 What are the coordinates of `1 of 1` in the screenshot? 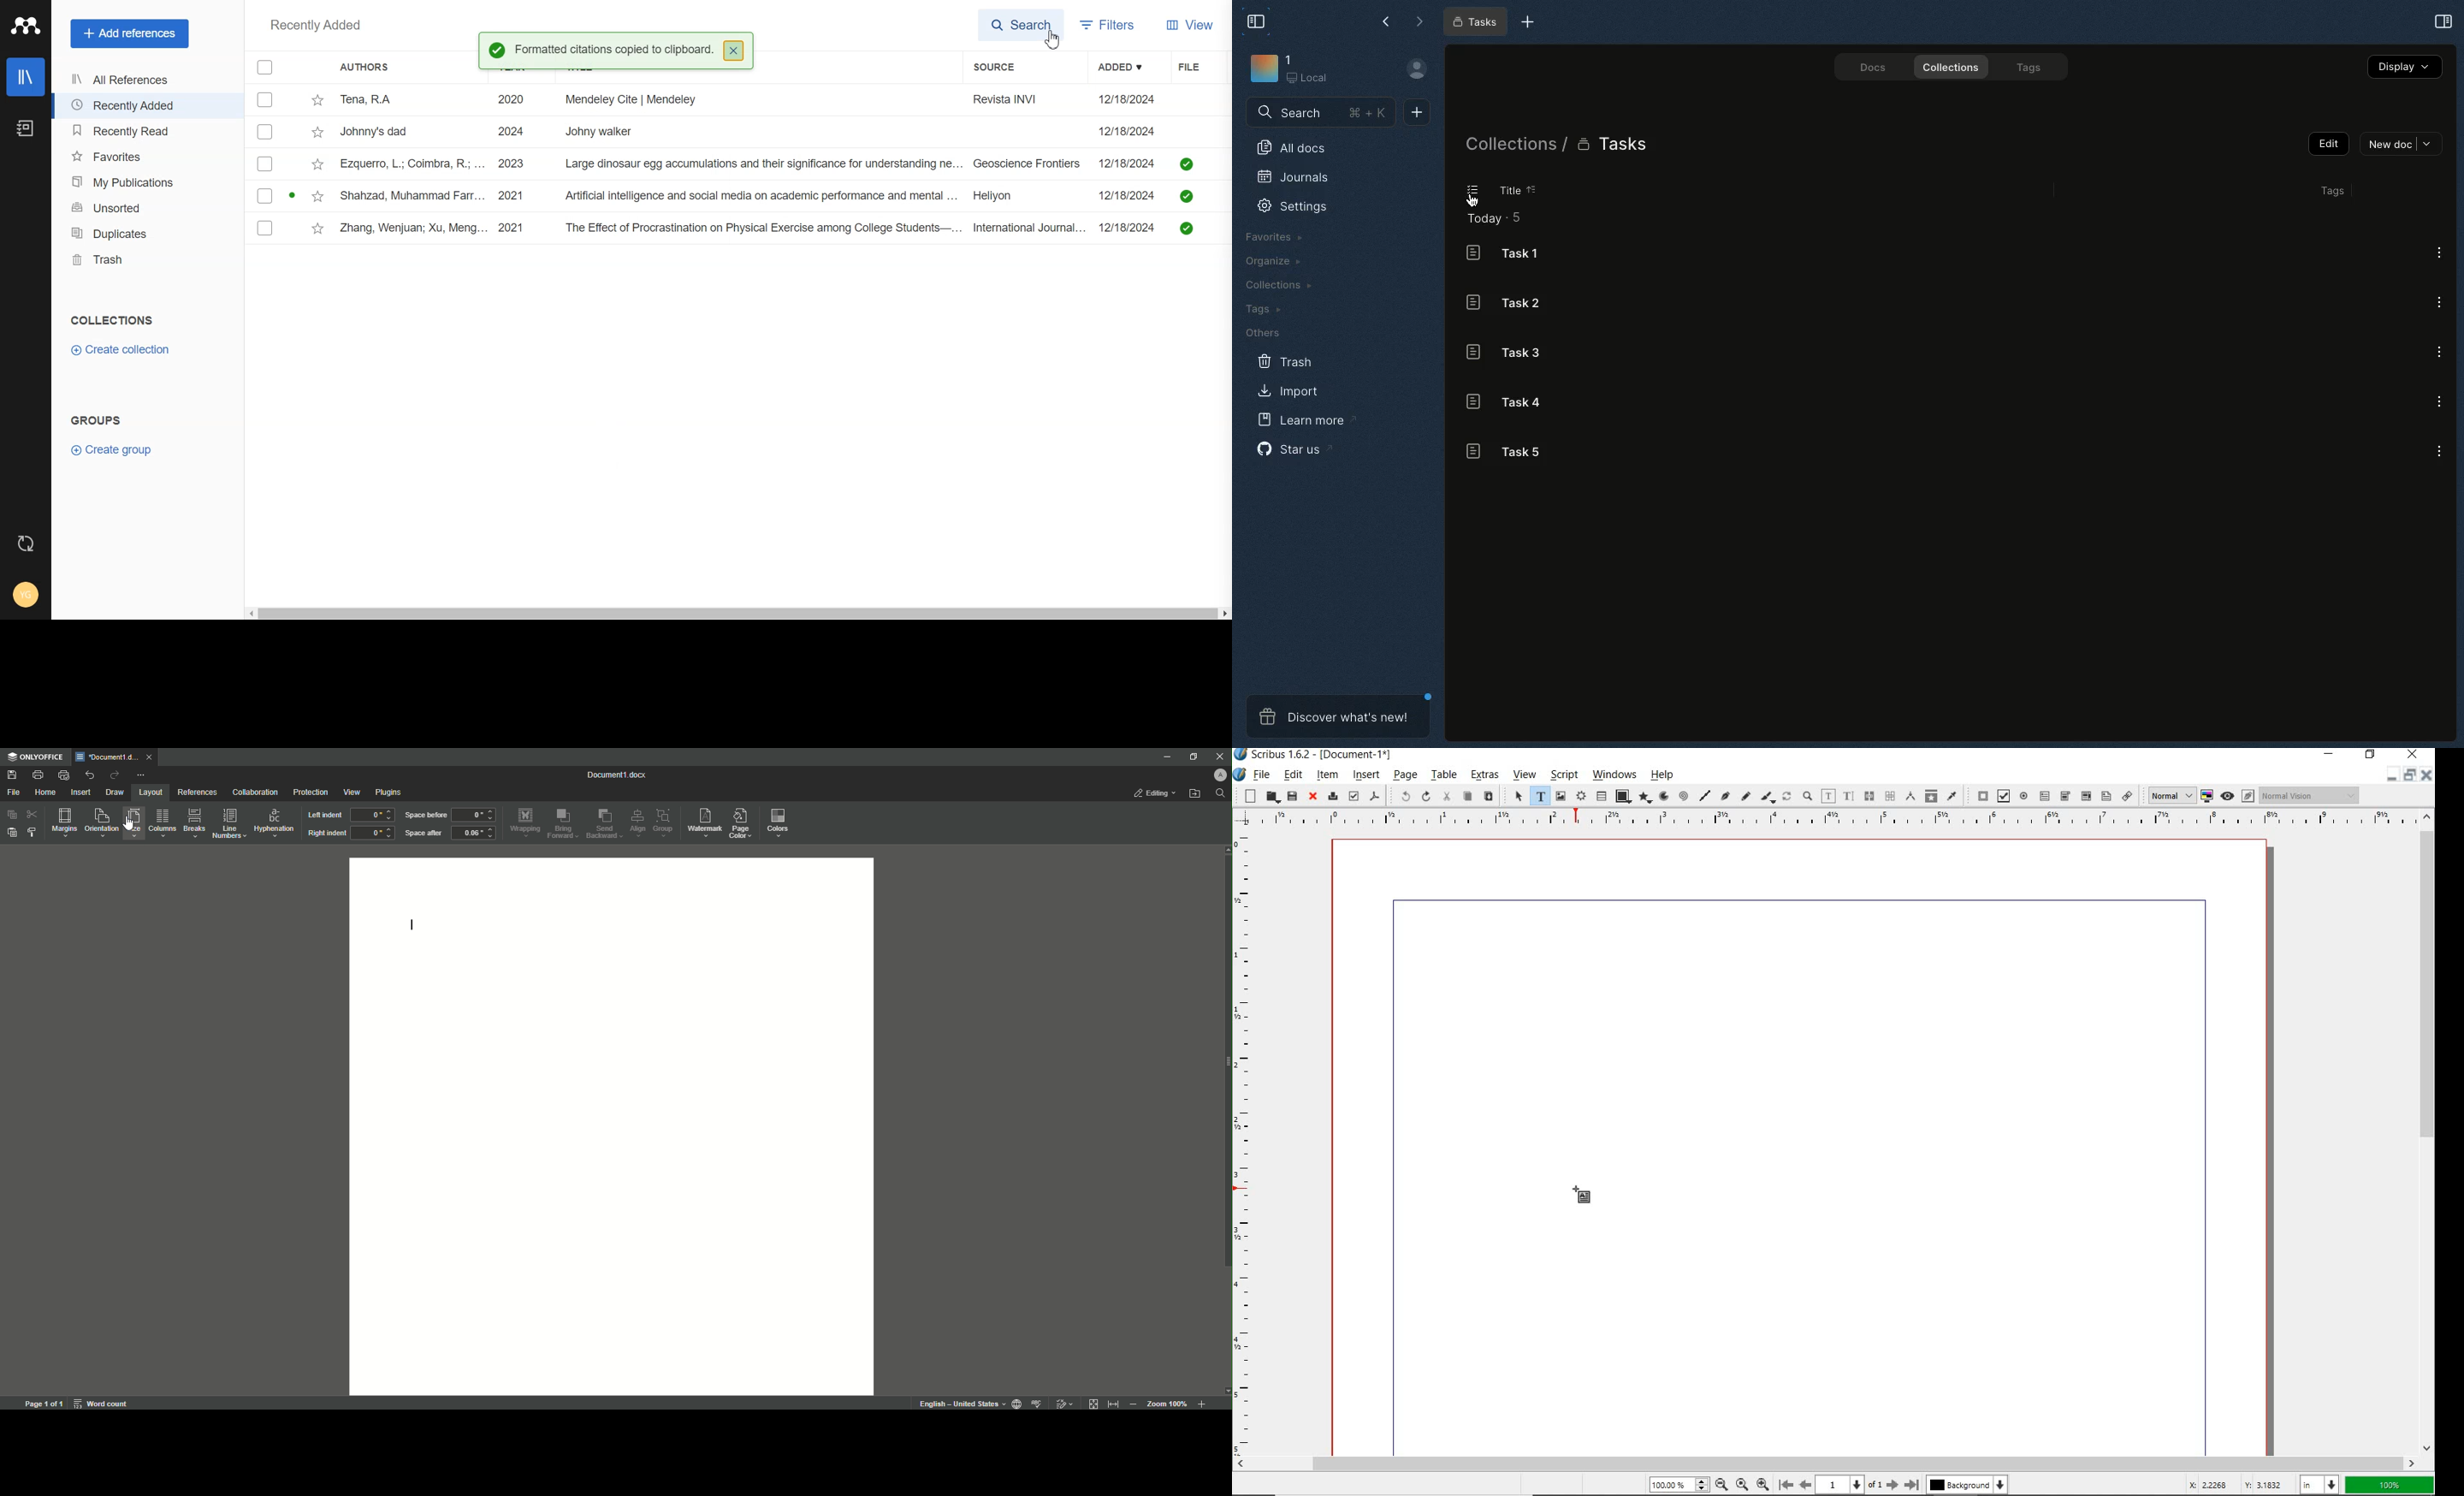 It's located at (1849, 1485).